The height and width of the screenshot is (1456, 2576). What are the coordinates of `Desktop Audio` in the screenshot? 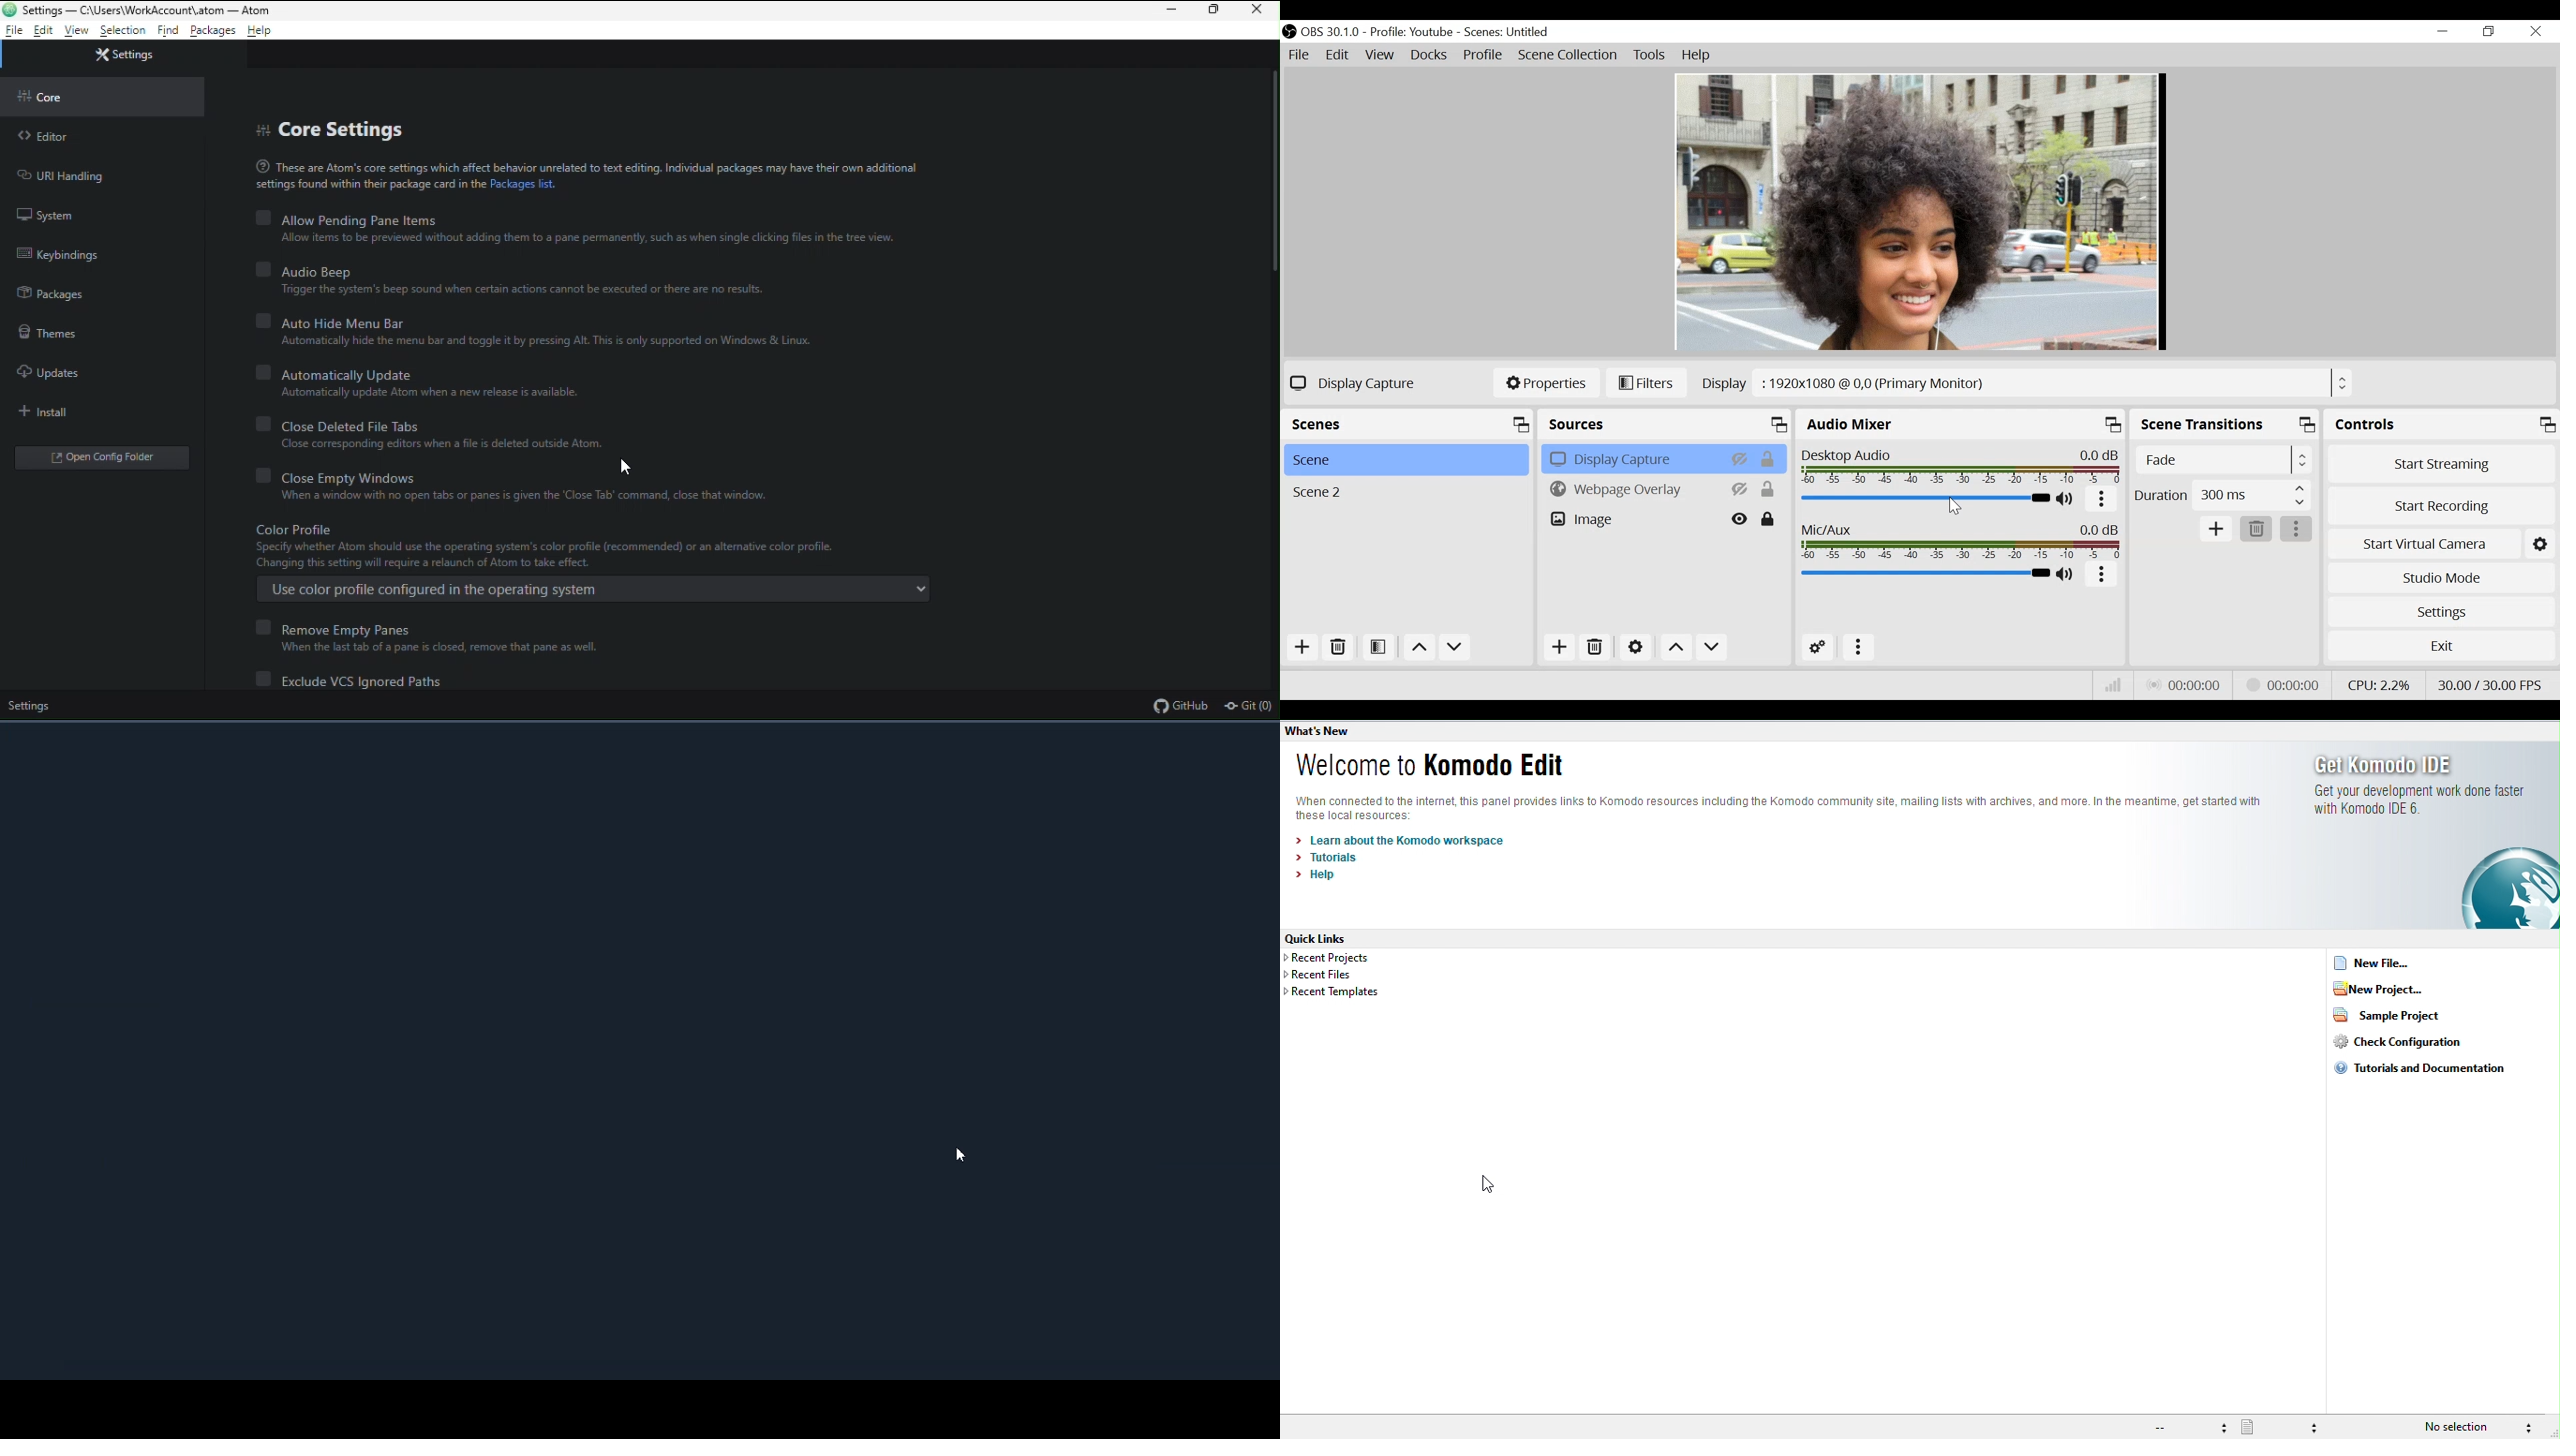 It's located at (1959, 467).